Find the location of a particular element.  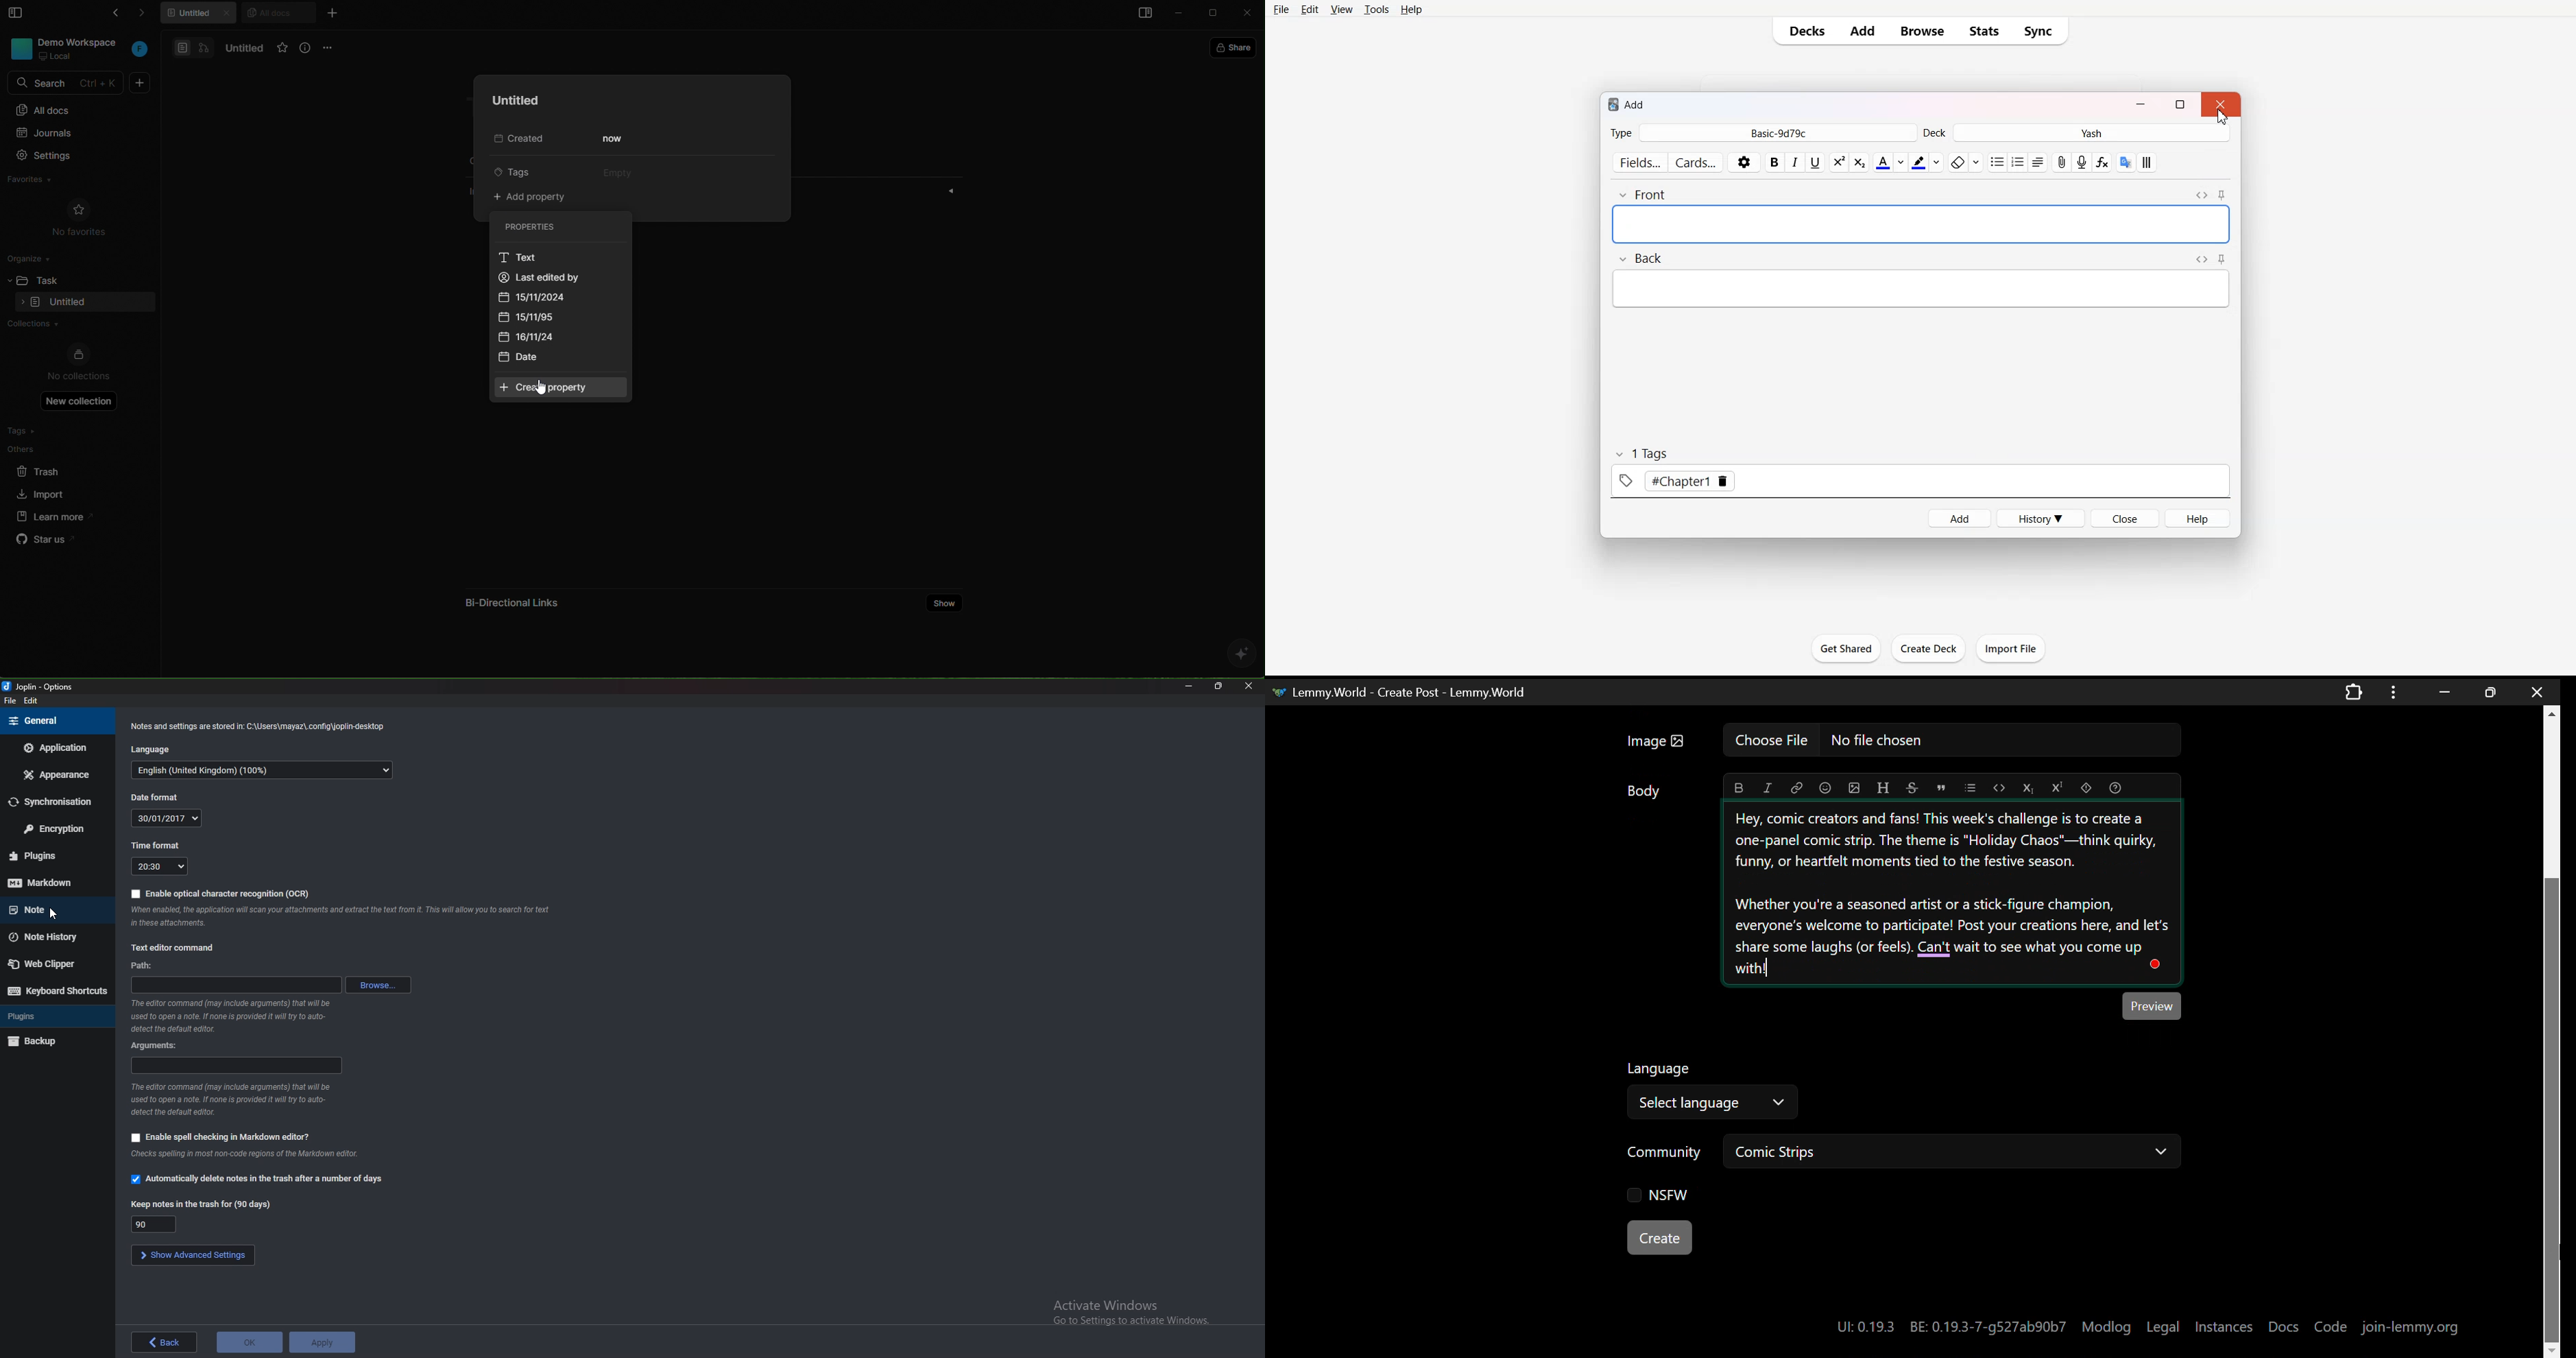

edit is located at coordinates (37, 700).